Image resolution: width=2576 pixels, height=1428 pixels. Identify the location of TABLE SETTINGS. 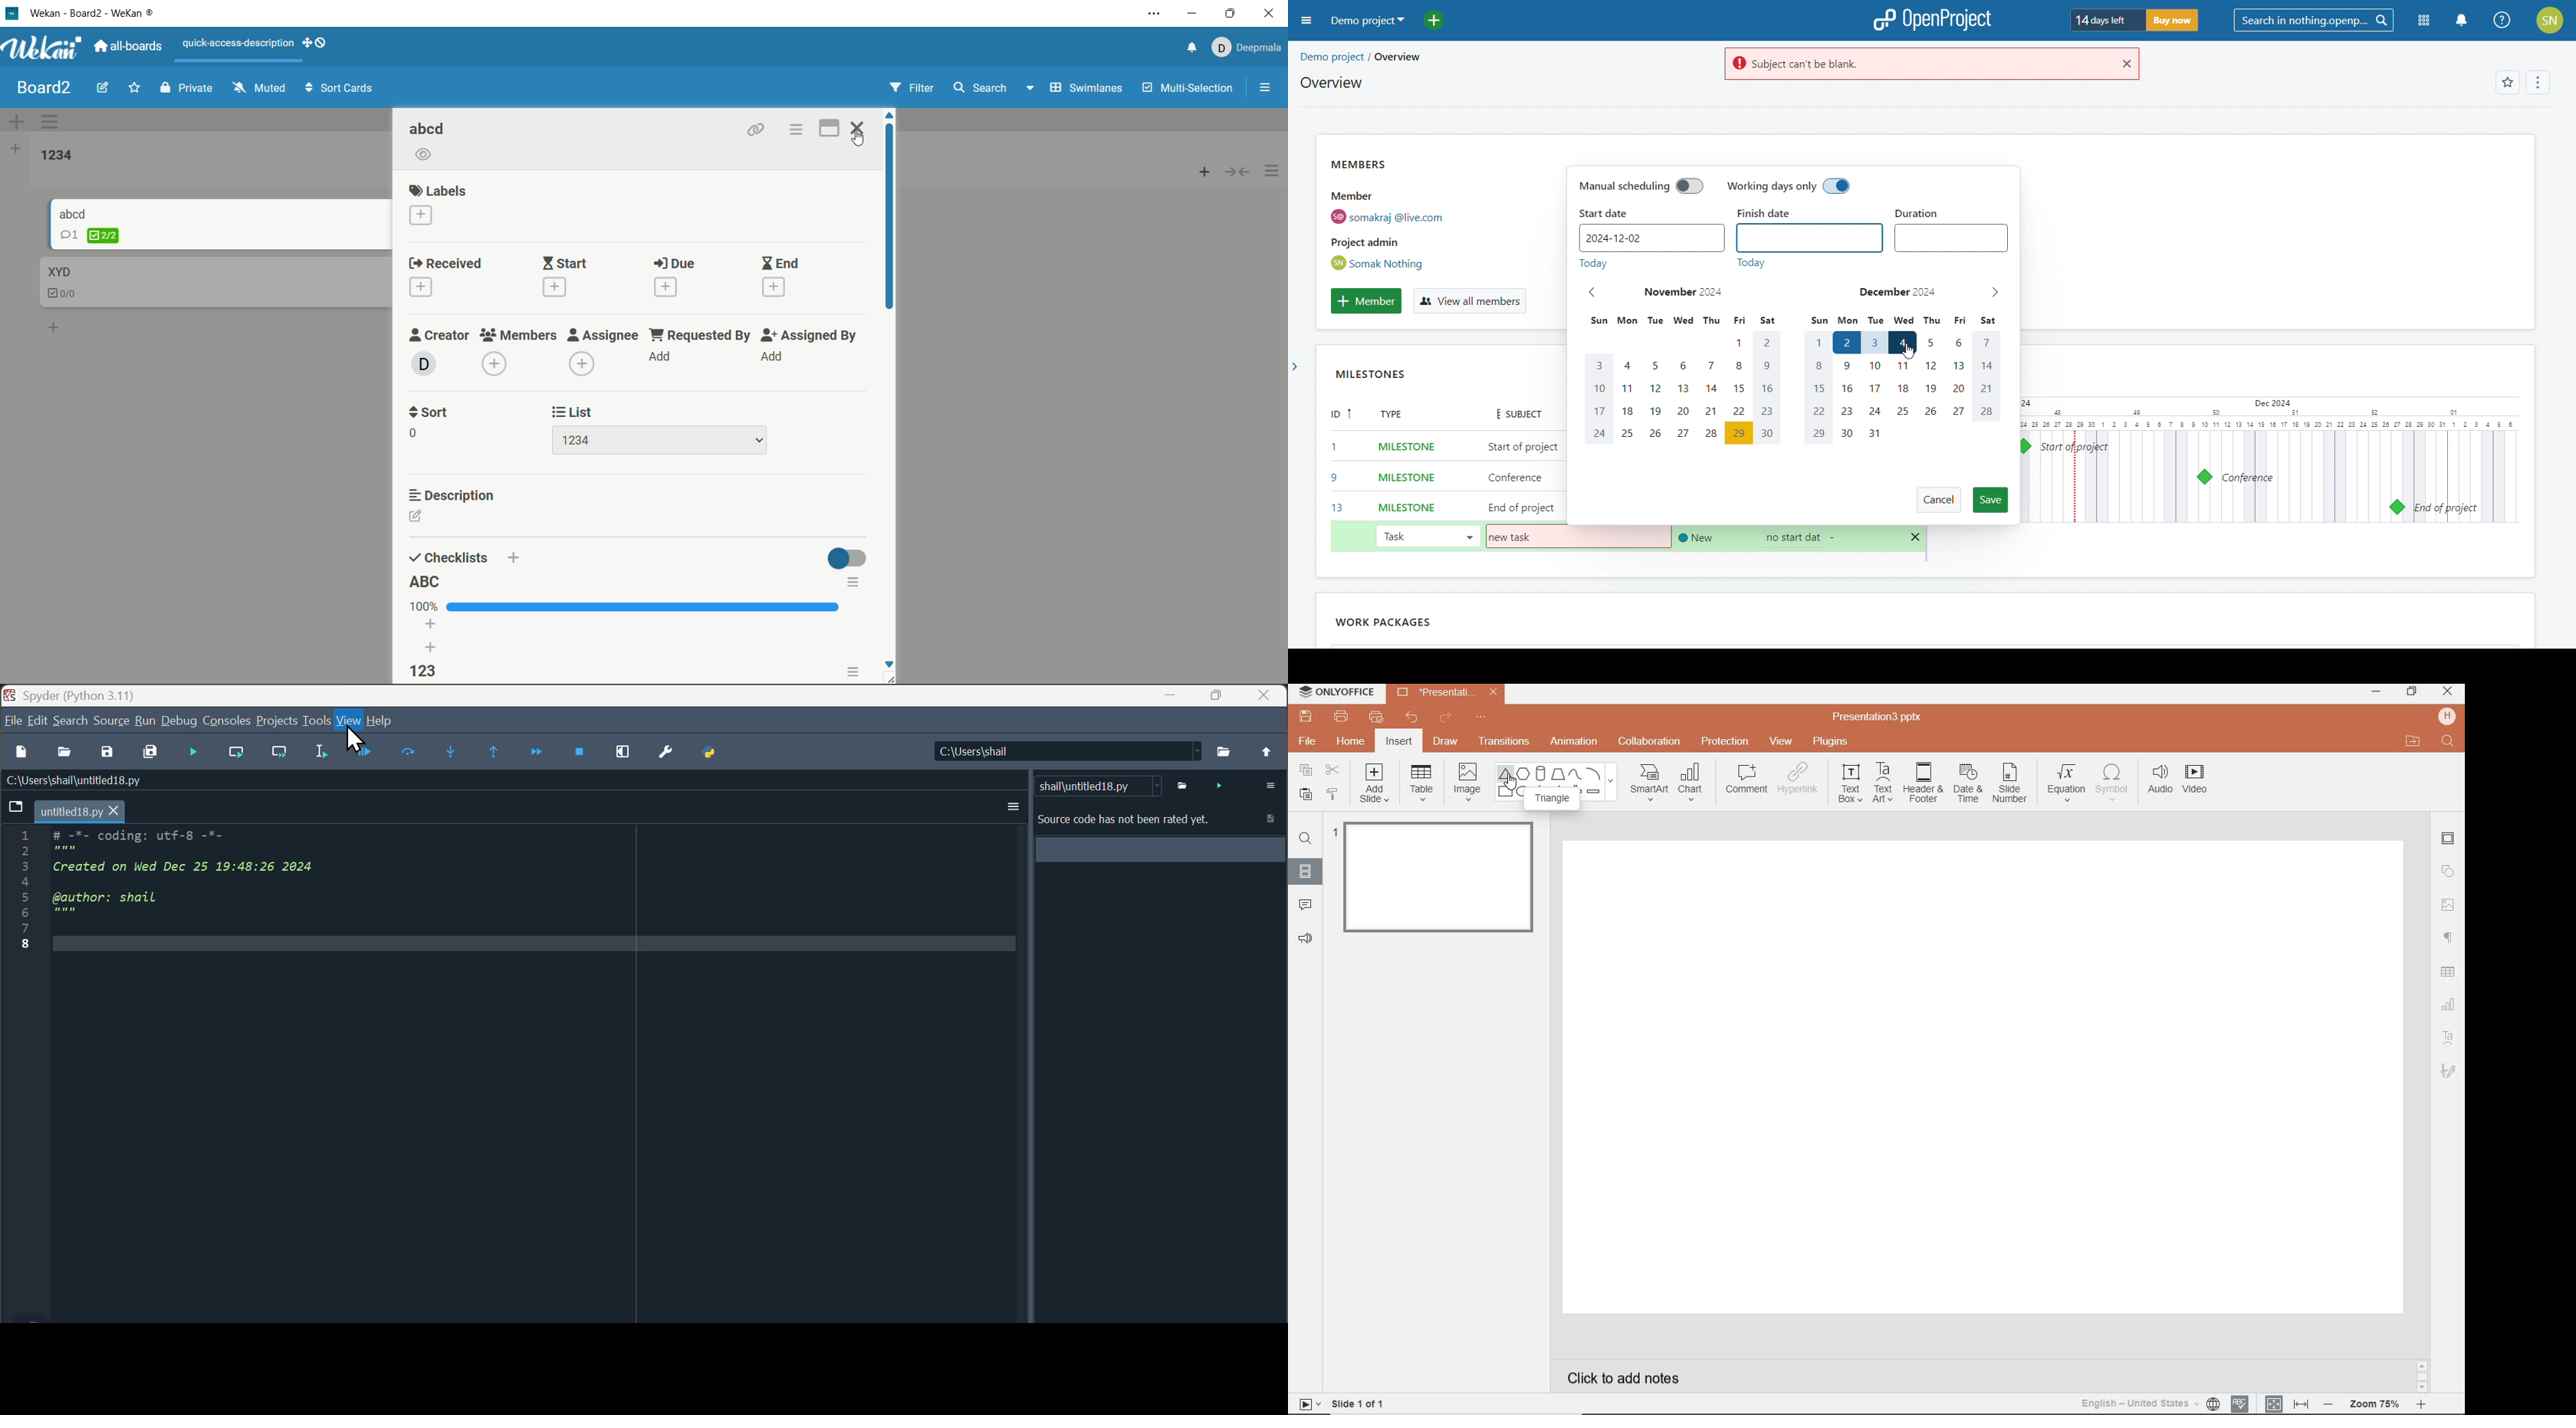
(2448, 972).